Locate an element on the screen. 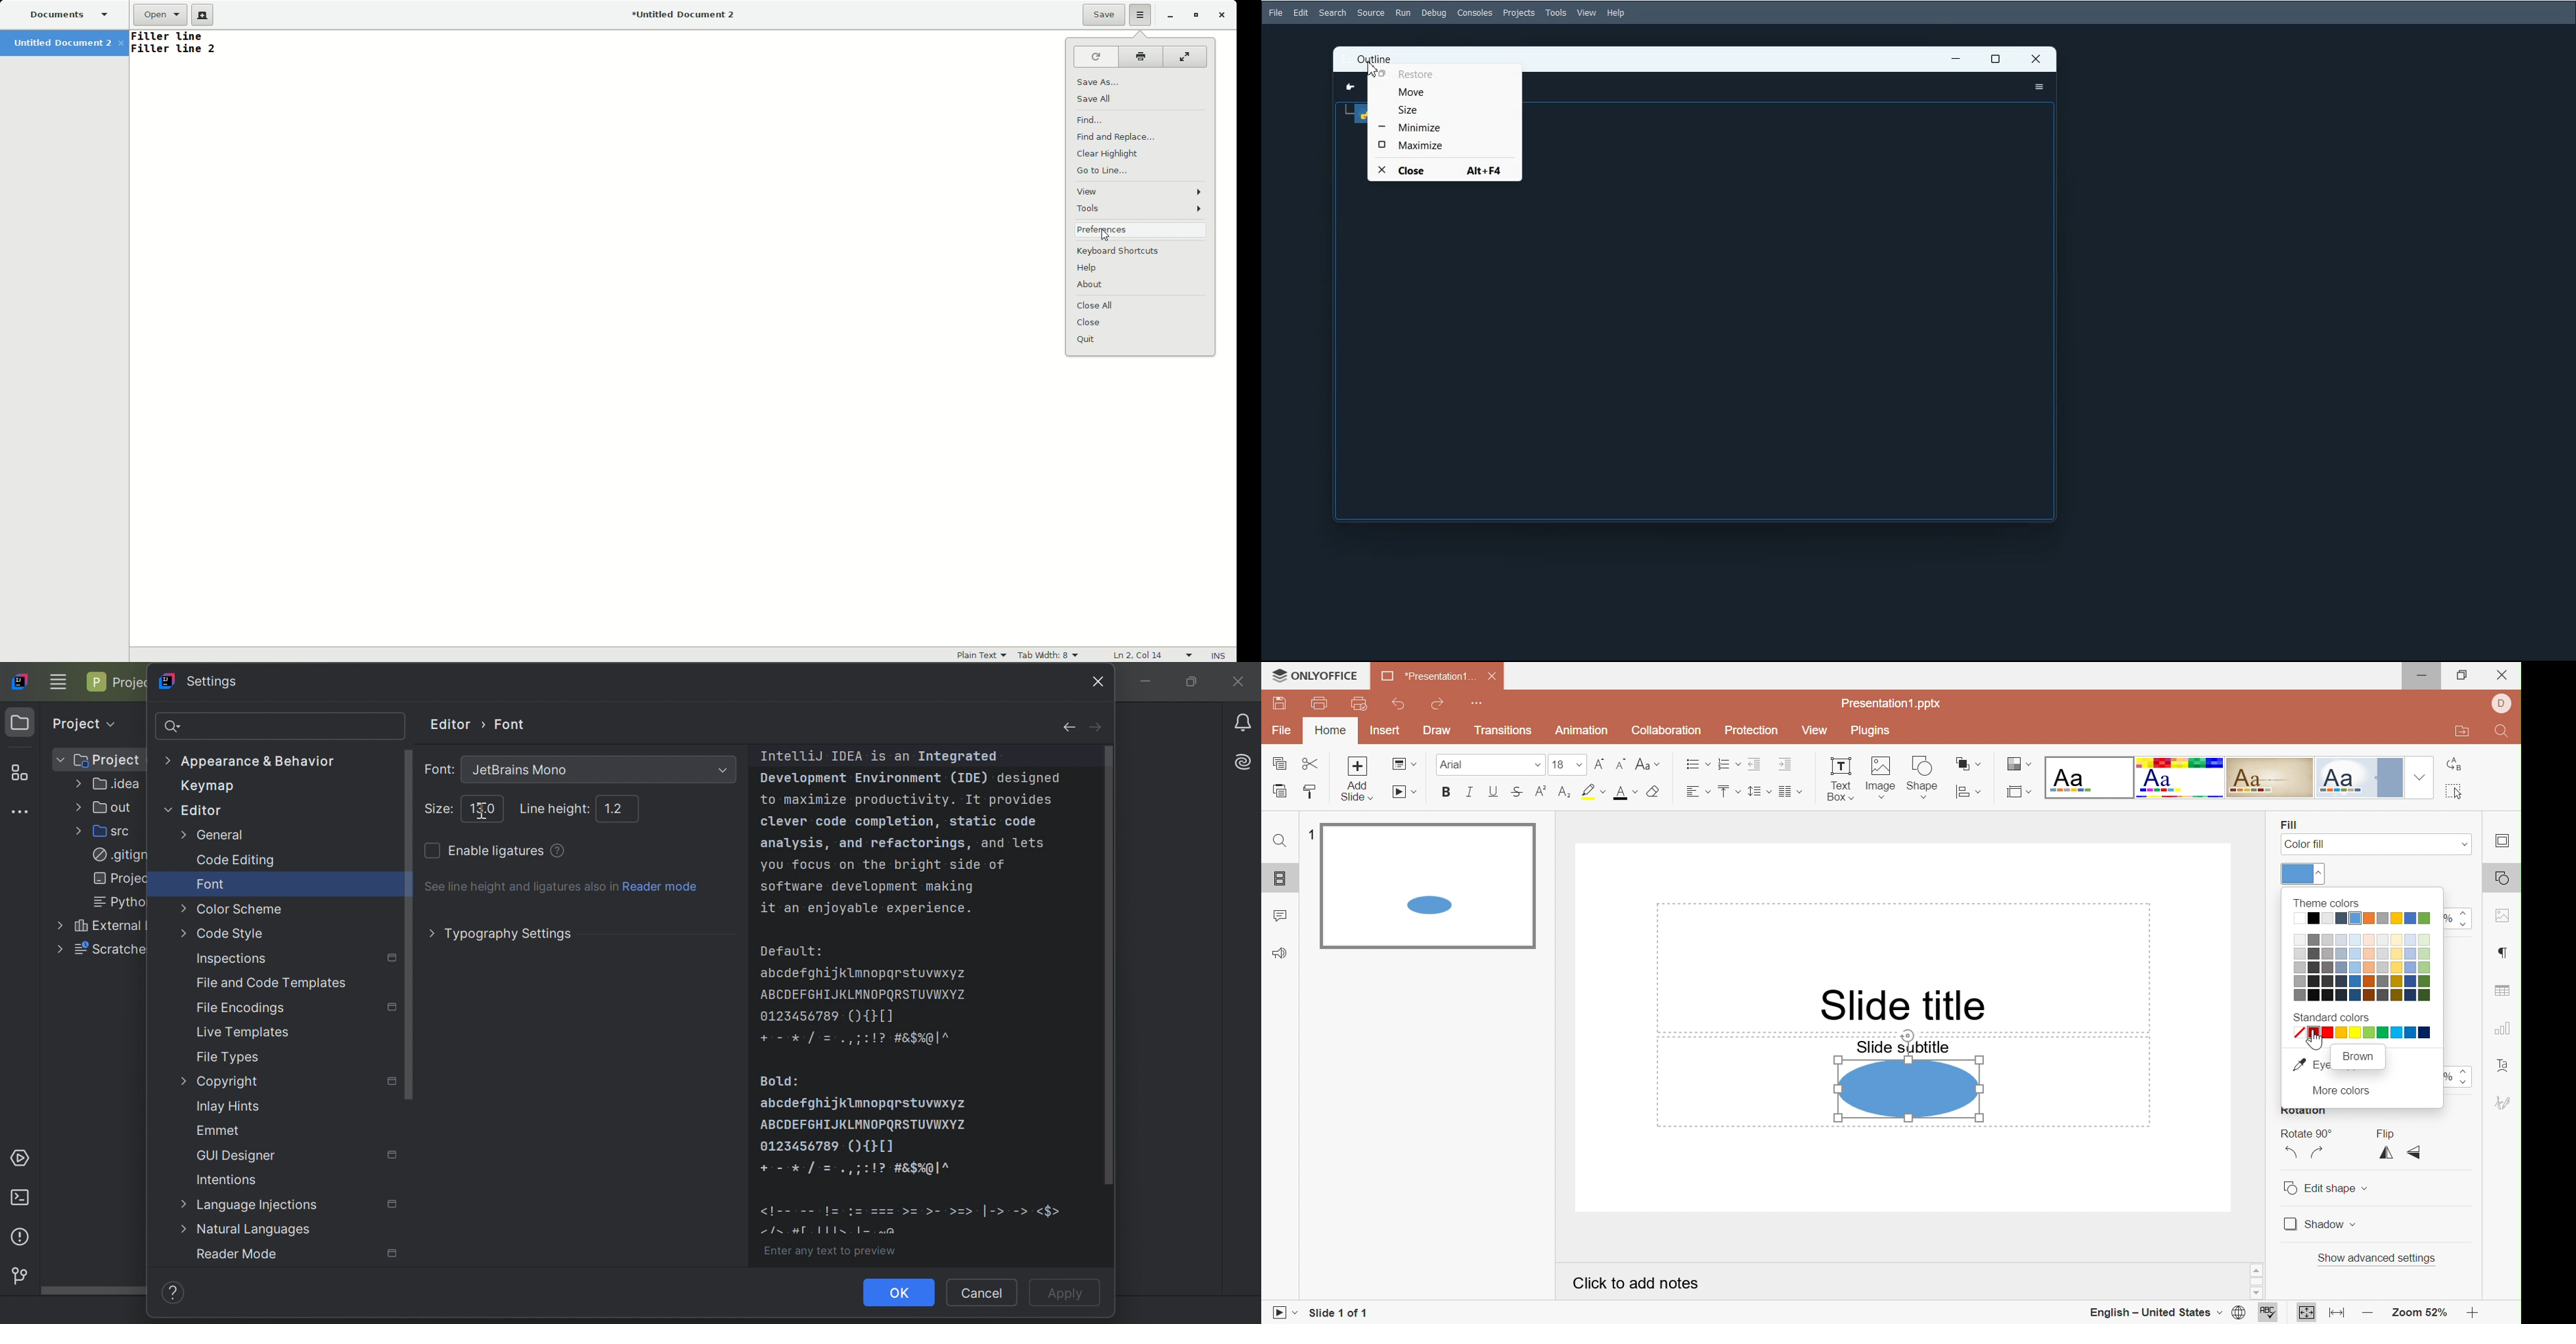 The width and height of the screenshot is (2576, 1344). Live templates is located at coordinates (242, 1033).